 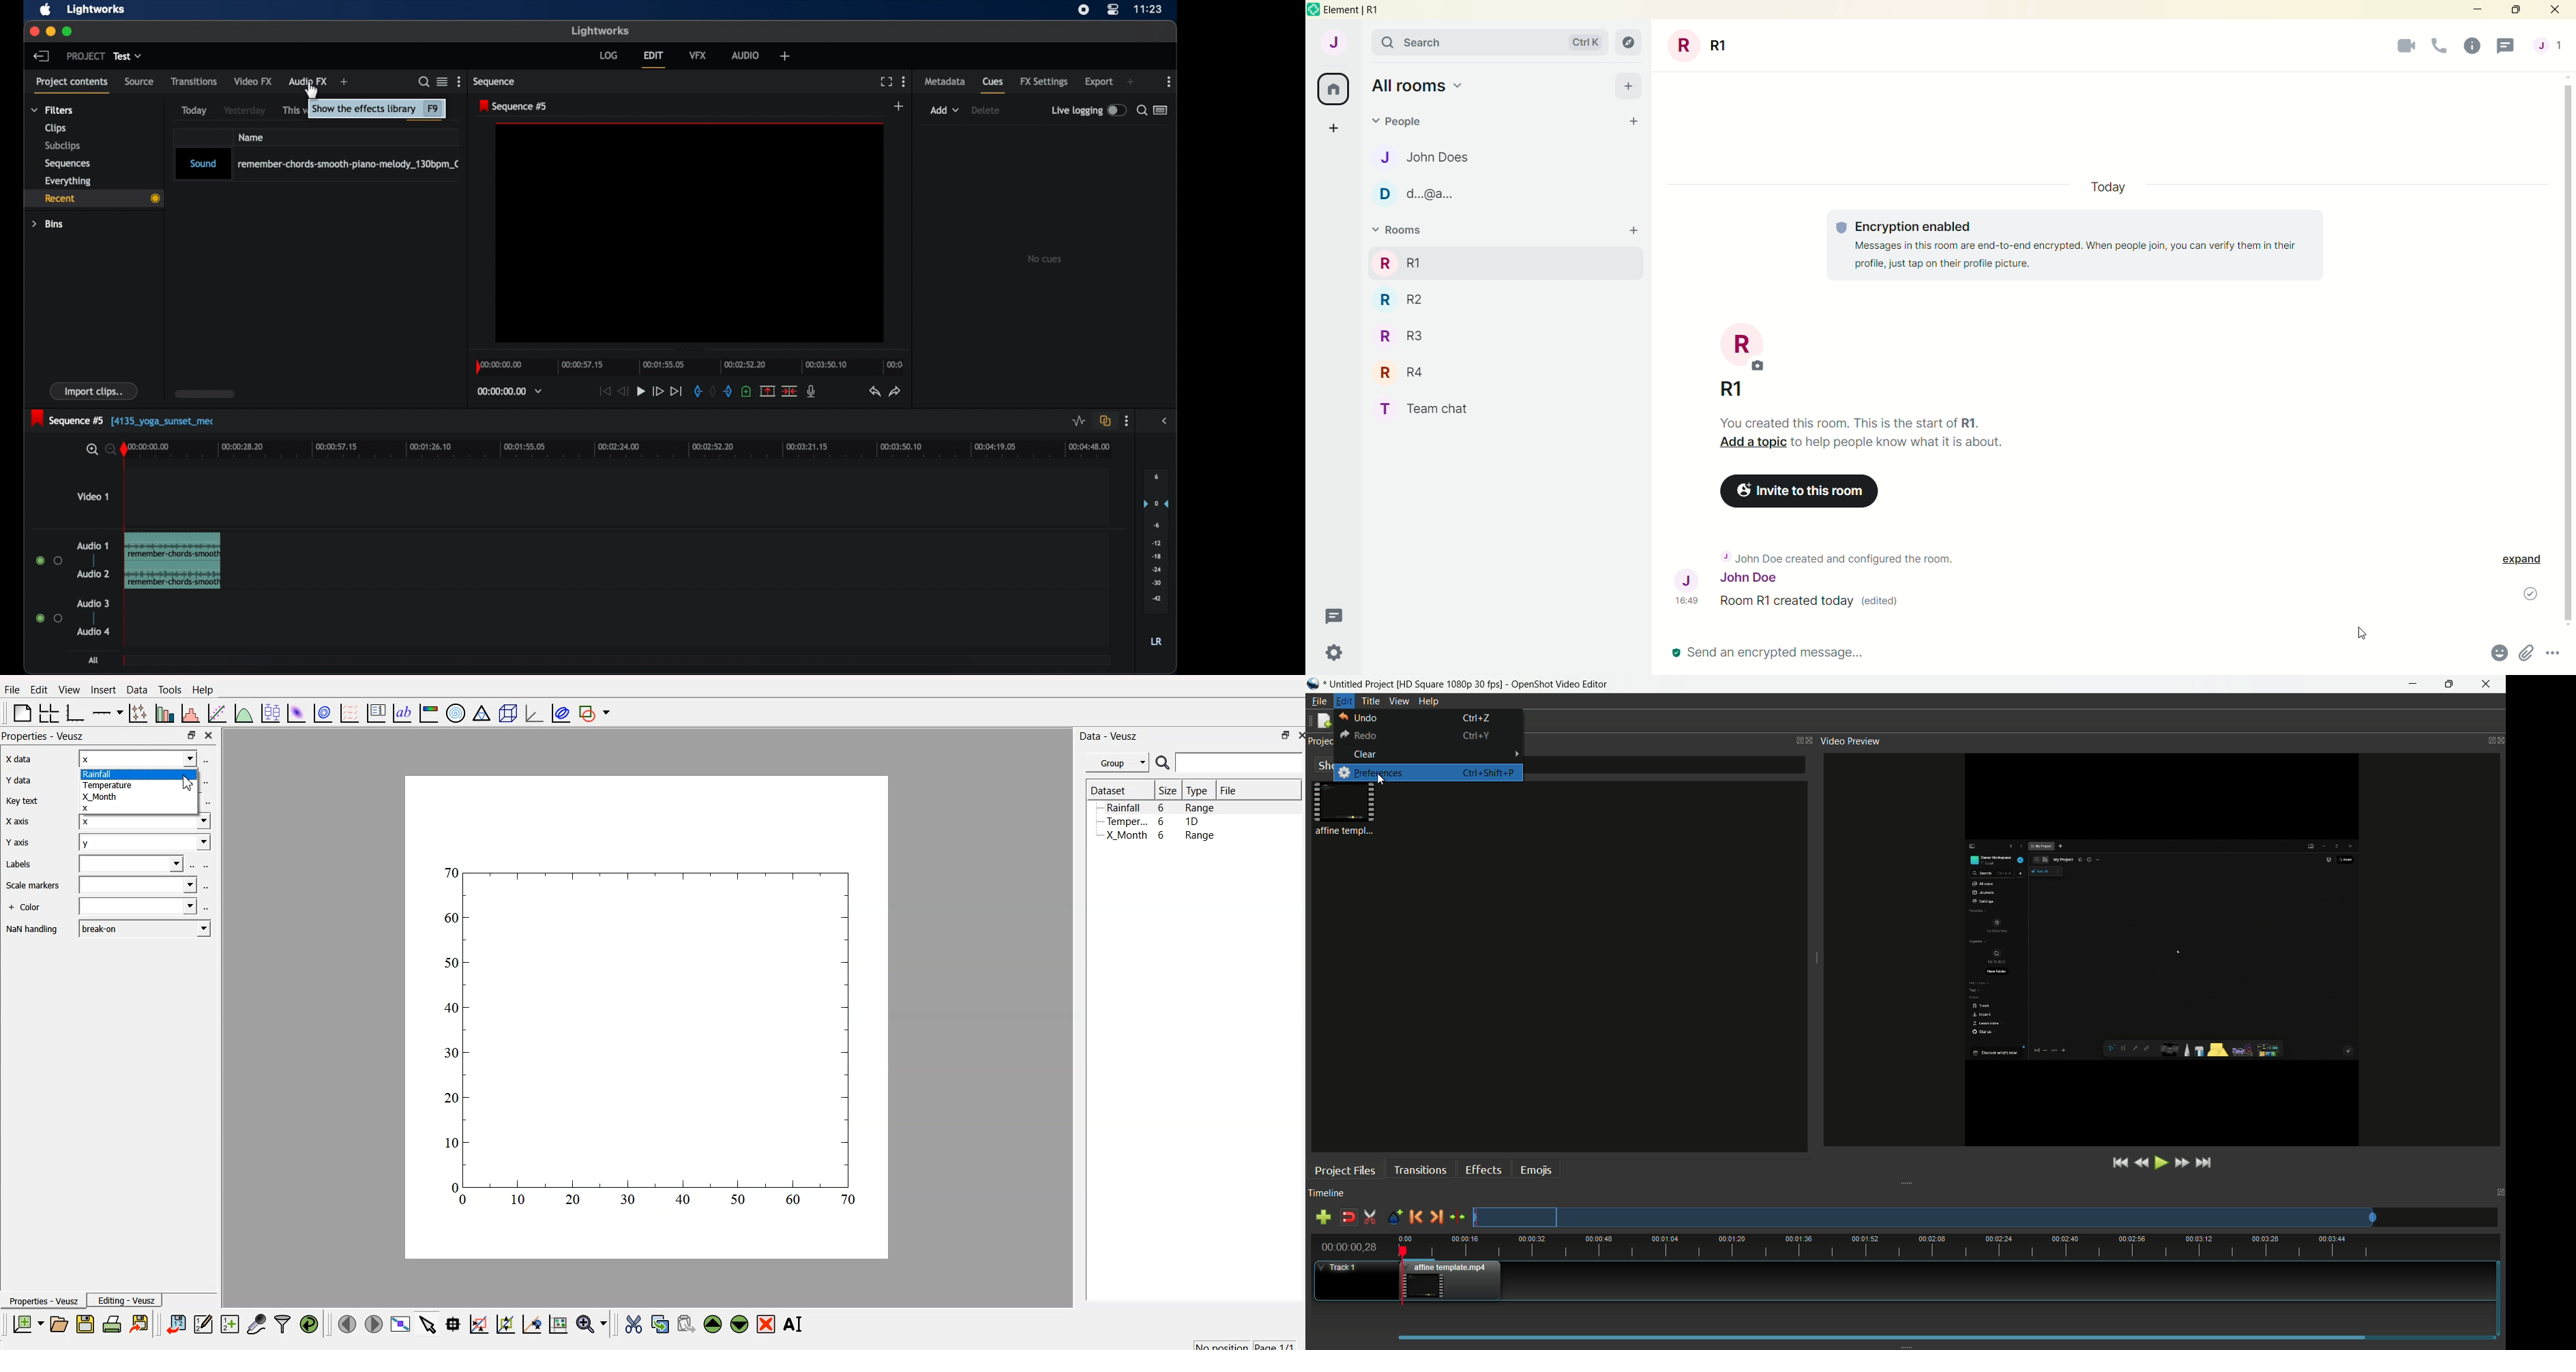 What do you see at coordinates (599, 30) in the screenshot?
I see `lightworks` at bounding box center [599, 30].